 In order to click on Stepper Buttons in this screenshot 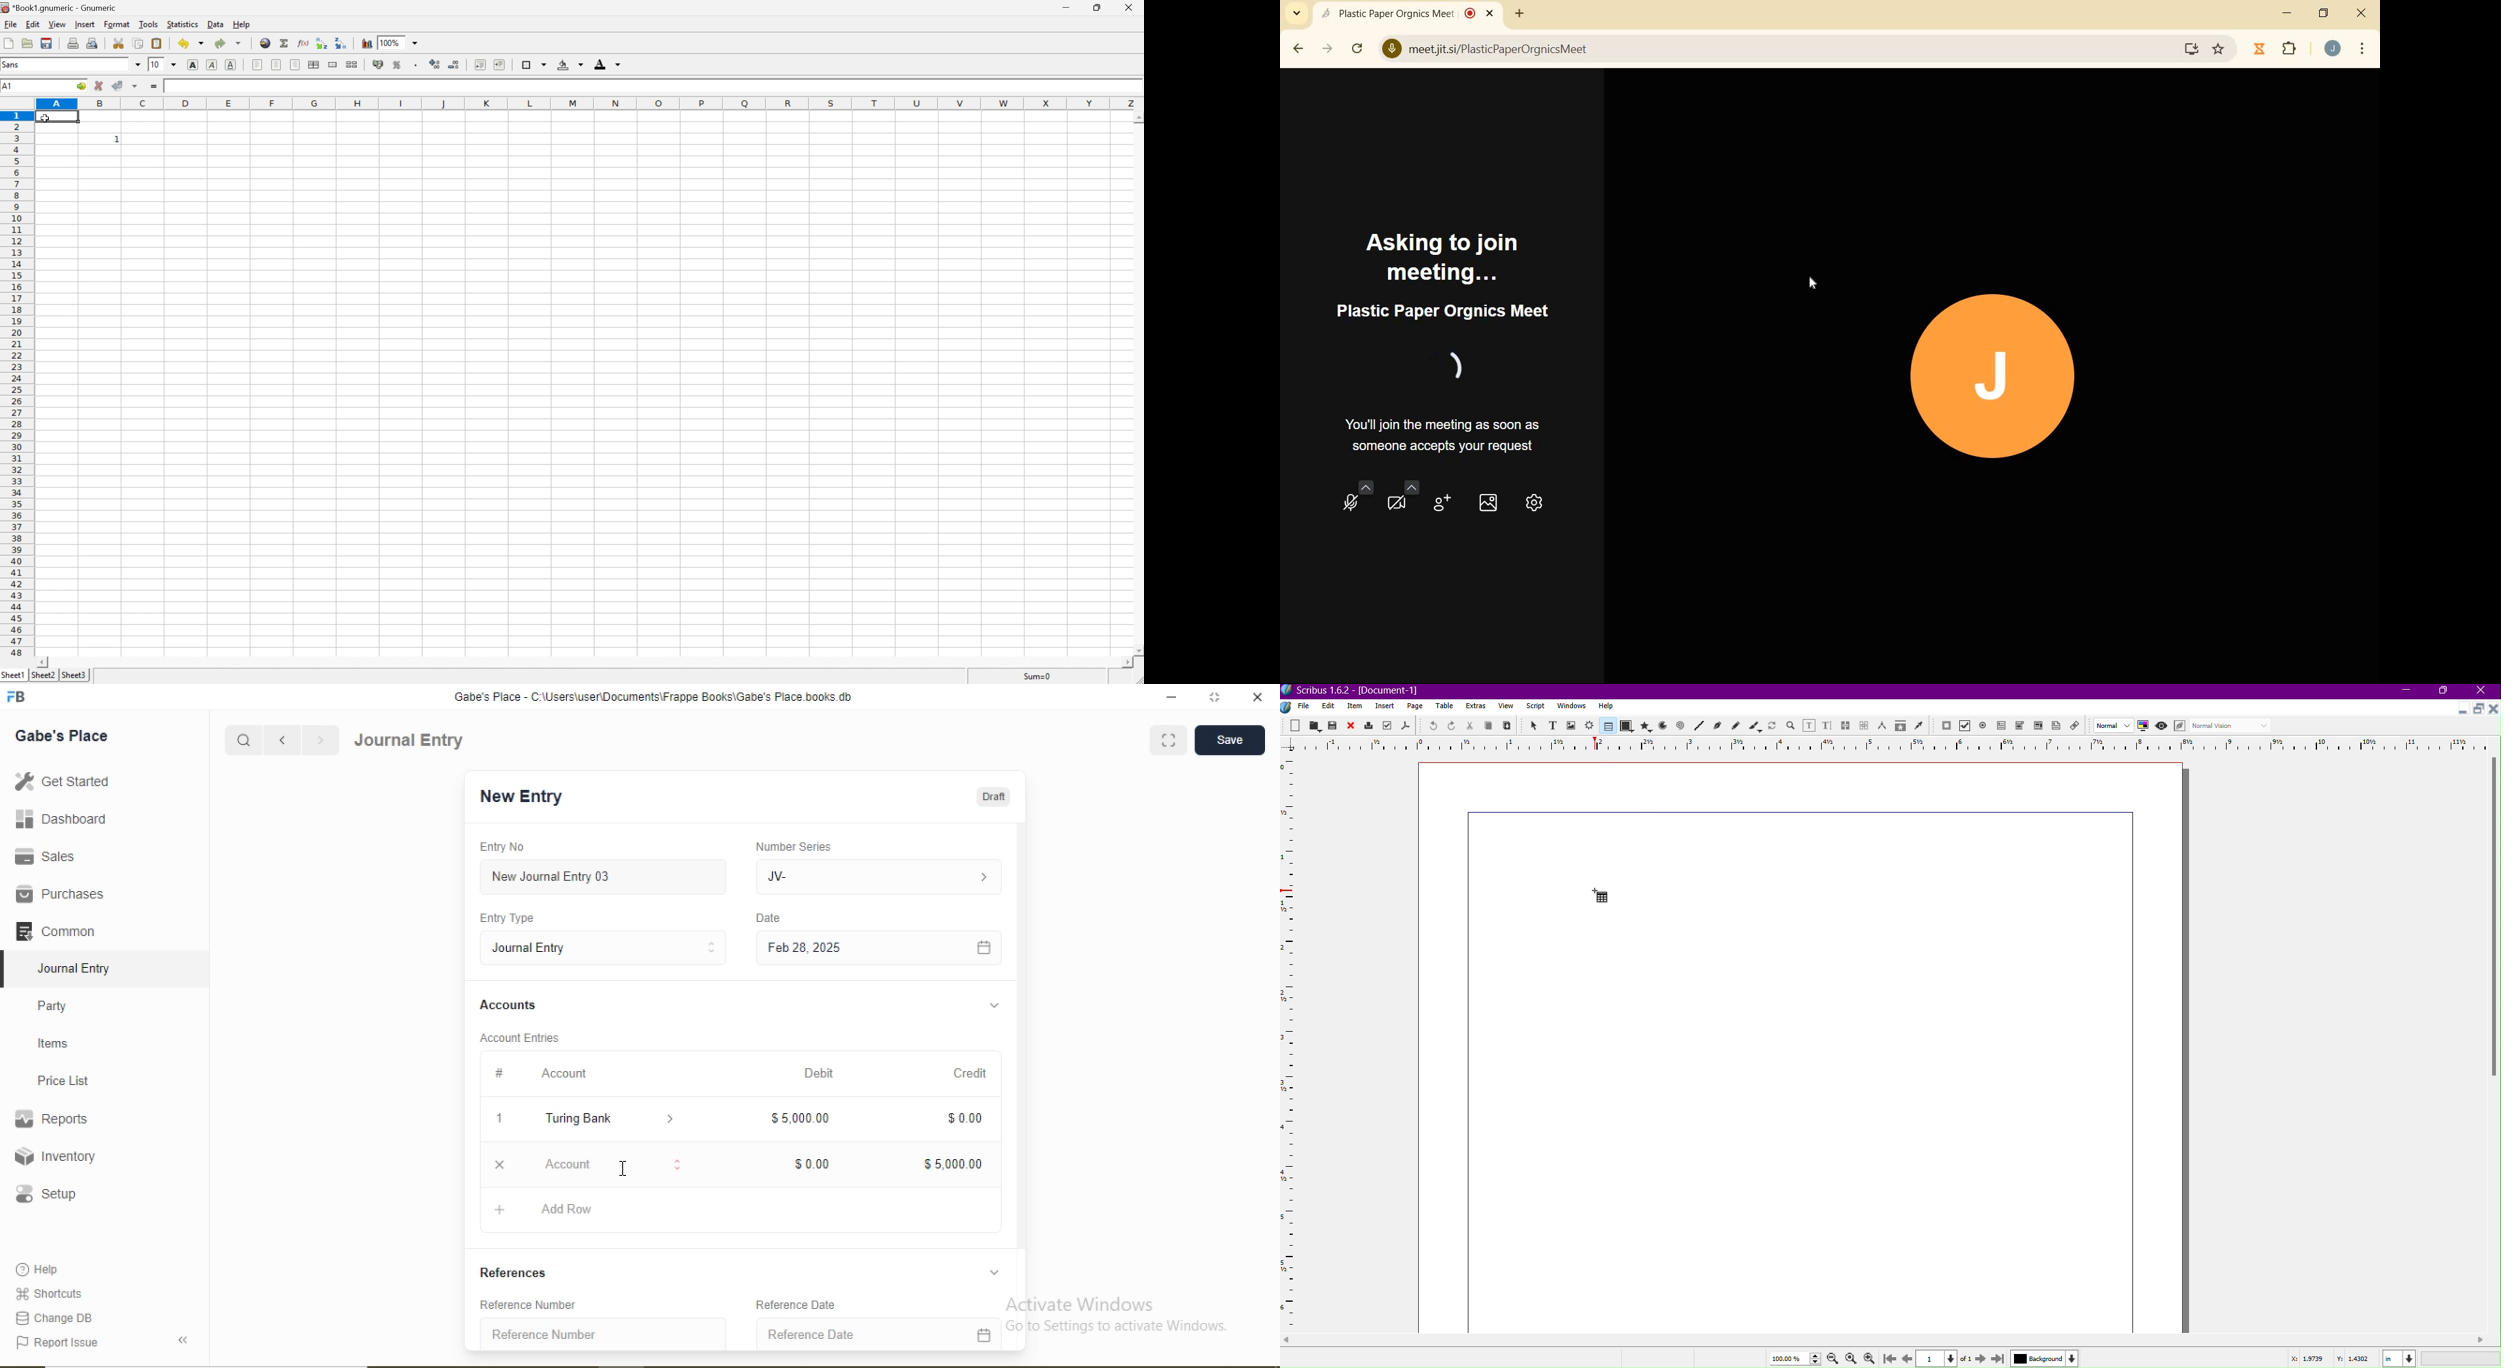, I will do `click(677, 1164)`.